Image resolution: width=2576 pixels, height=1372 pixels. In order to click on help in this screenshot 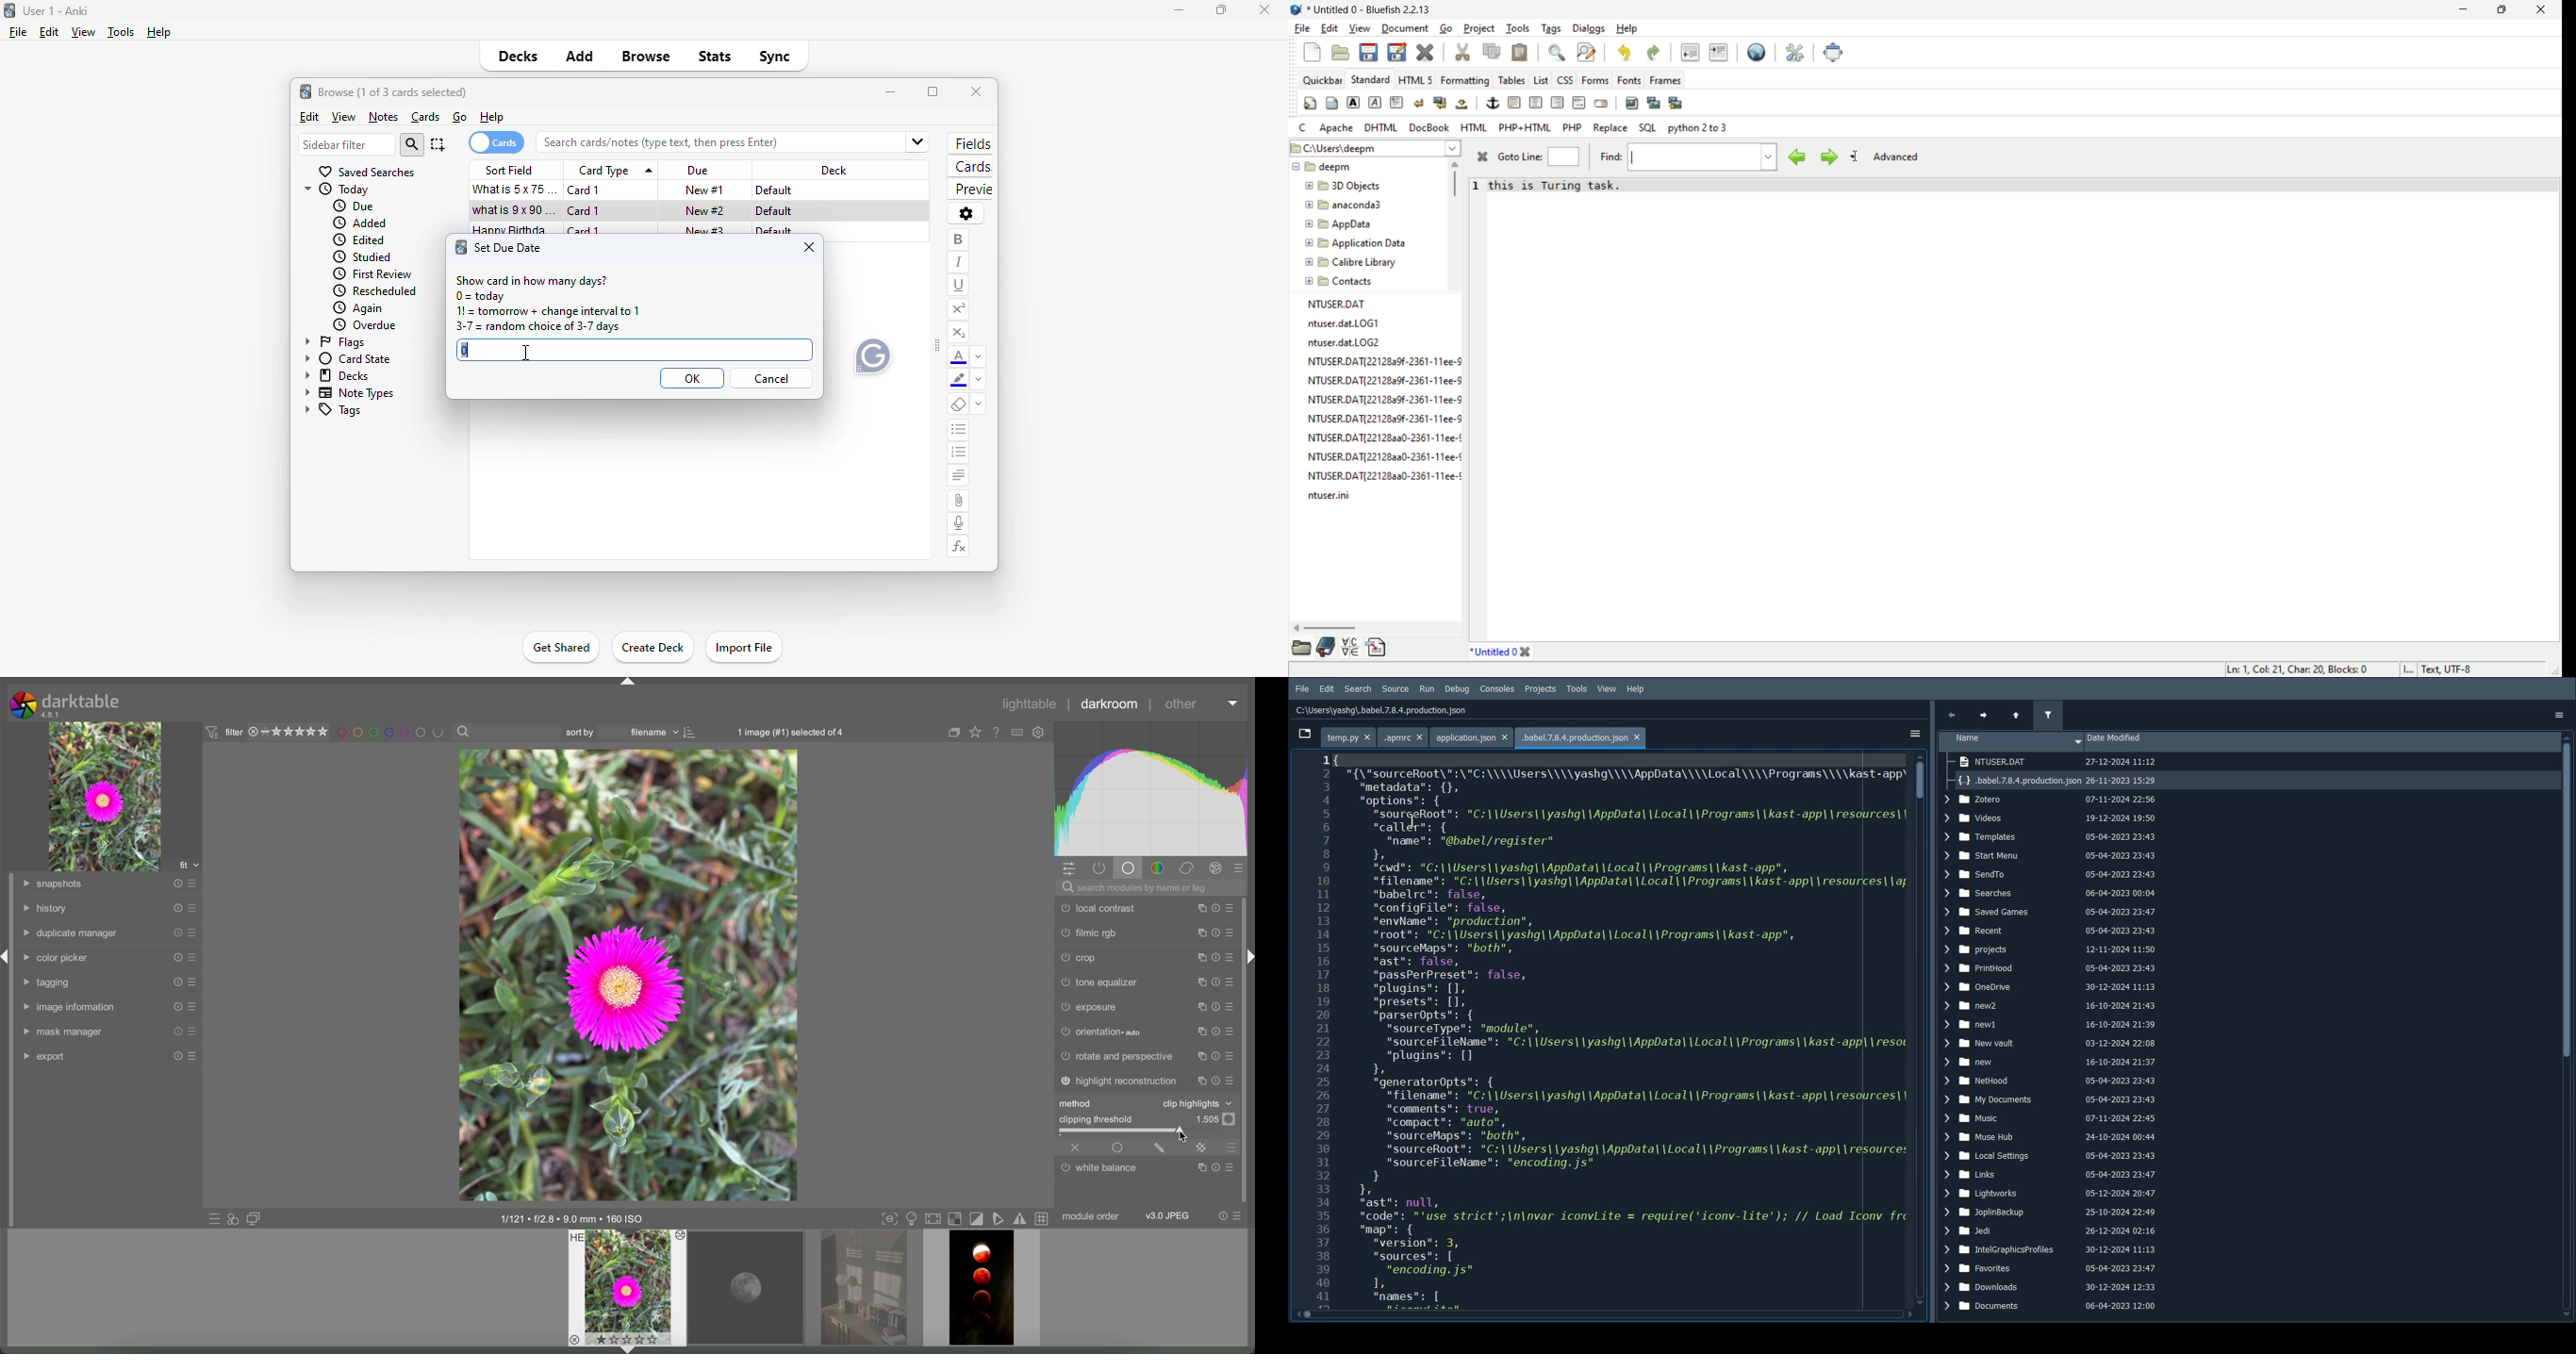, I will do `click(492, 118)`.